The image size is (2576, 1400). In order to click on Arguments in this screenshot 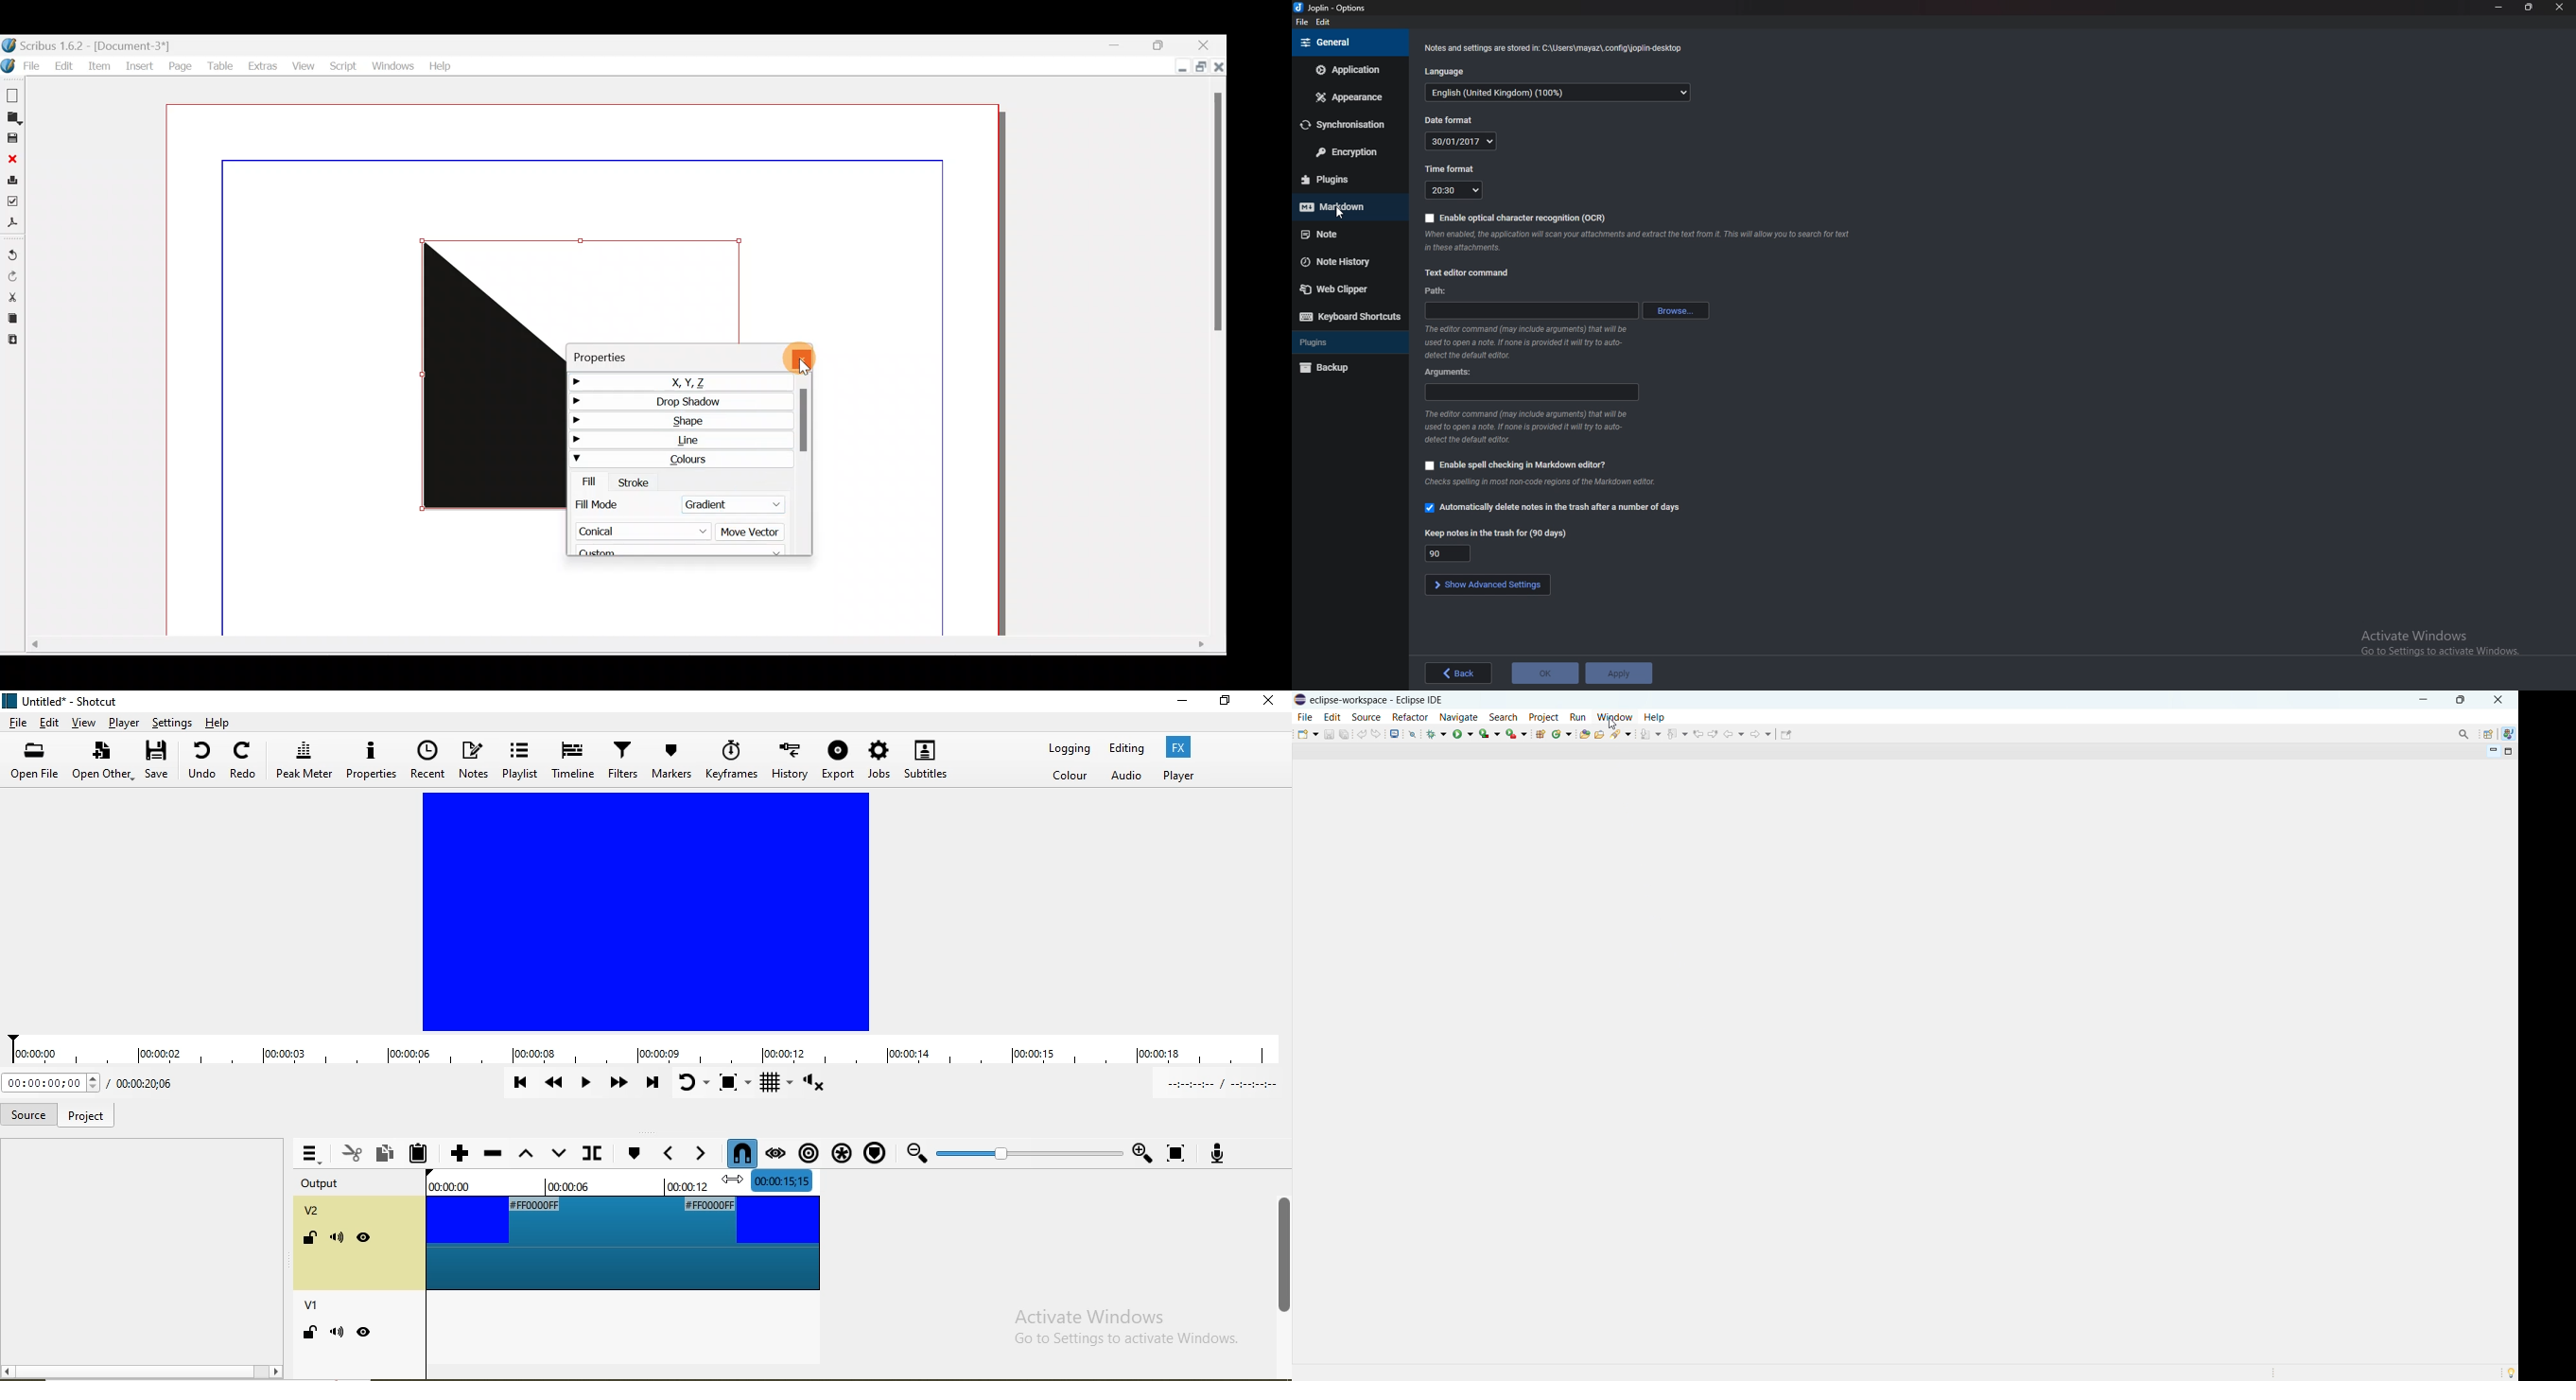, I will do `click(1452, 371)`.